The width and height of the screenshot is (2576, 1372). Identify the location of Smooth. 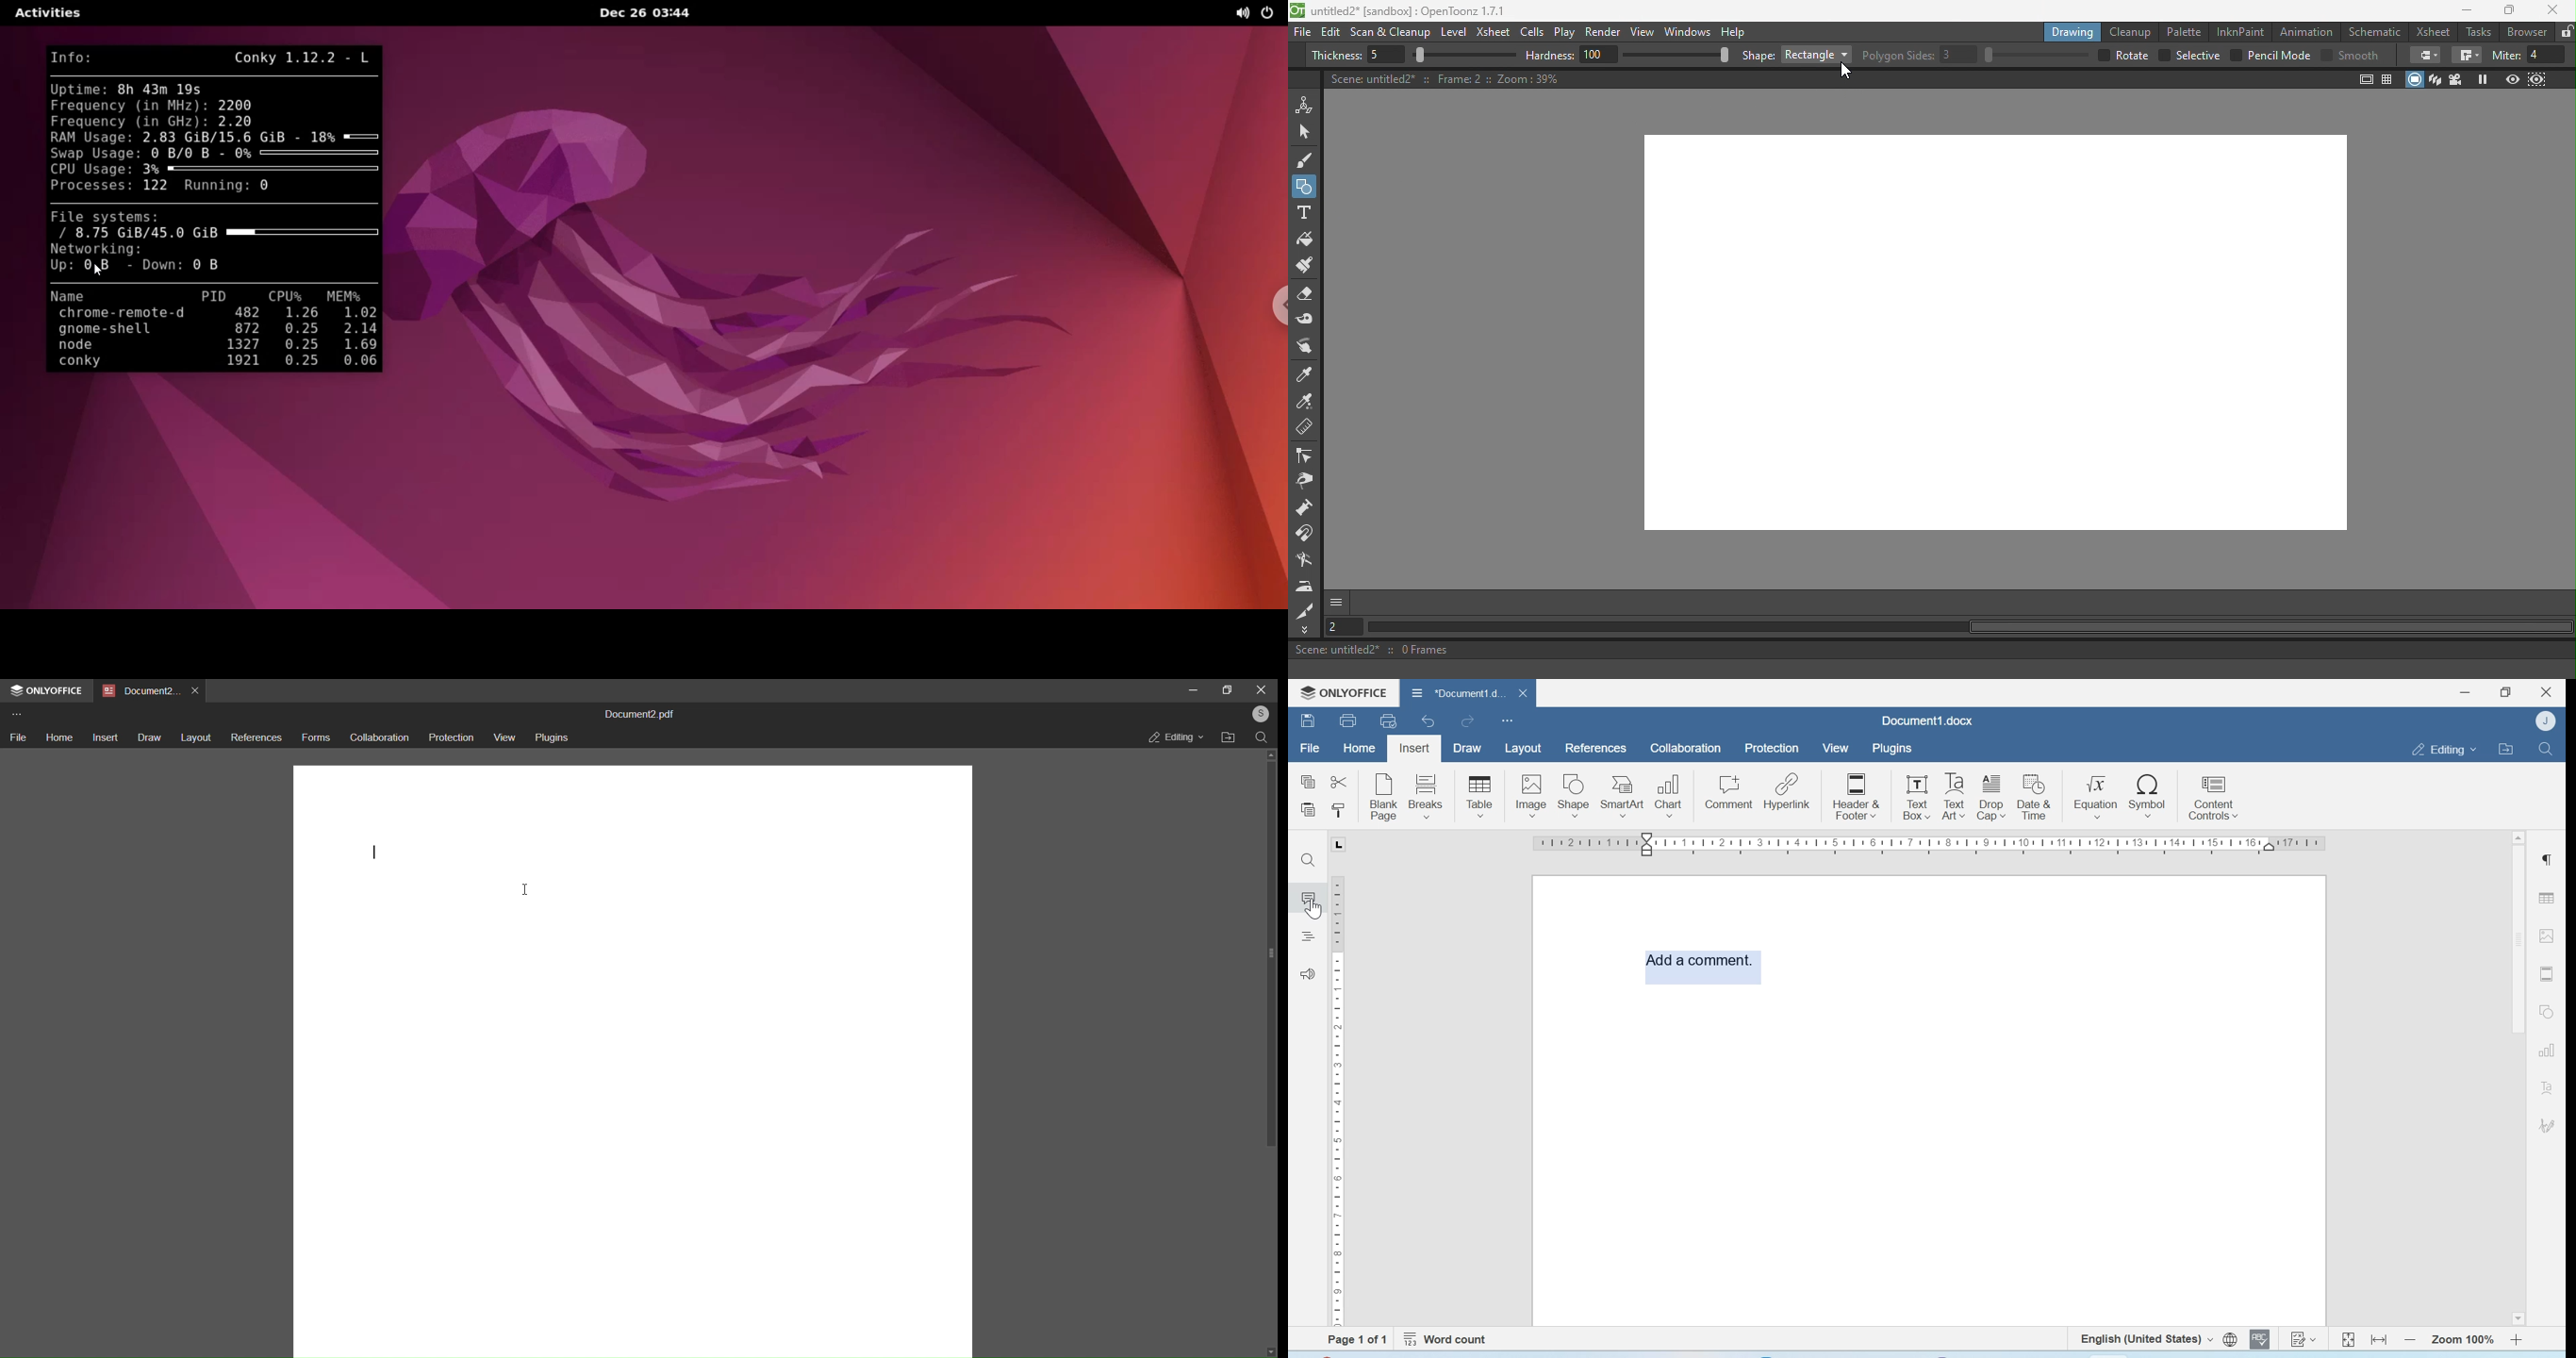
(2352, 56).